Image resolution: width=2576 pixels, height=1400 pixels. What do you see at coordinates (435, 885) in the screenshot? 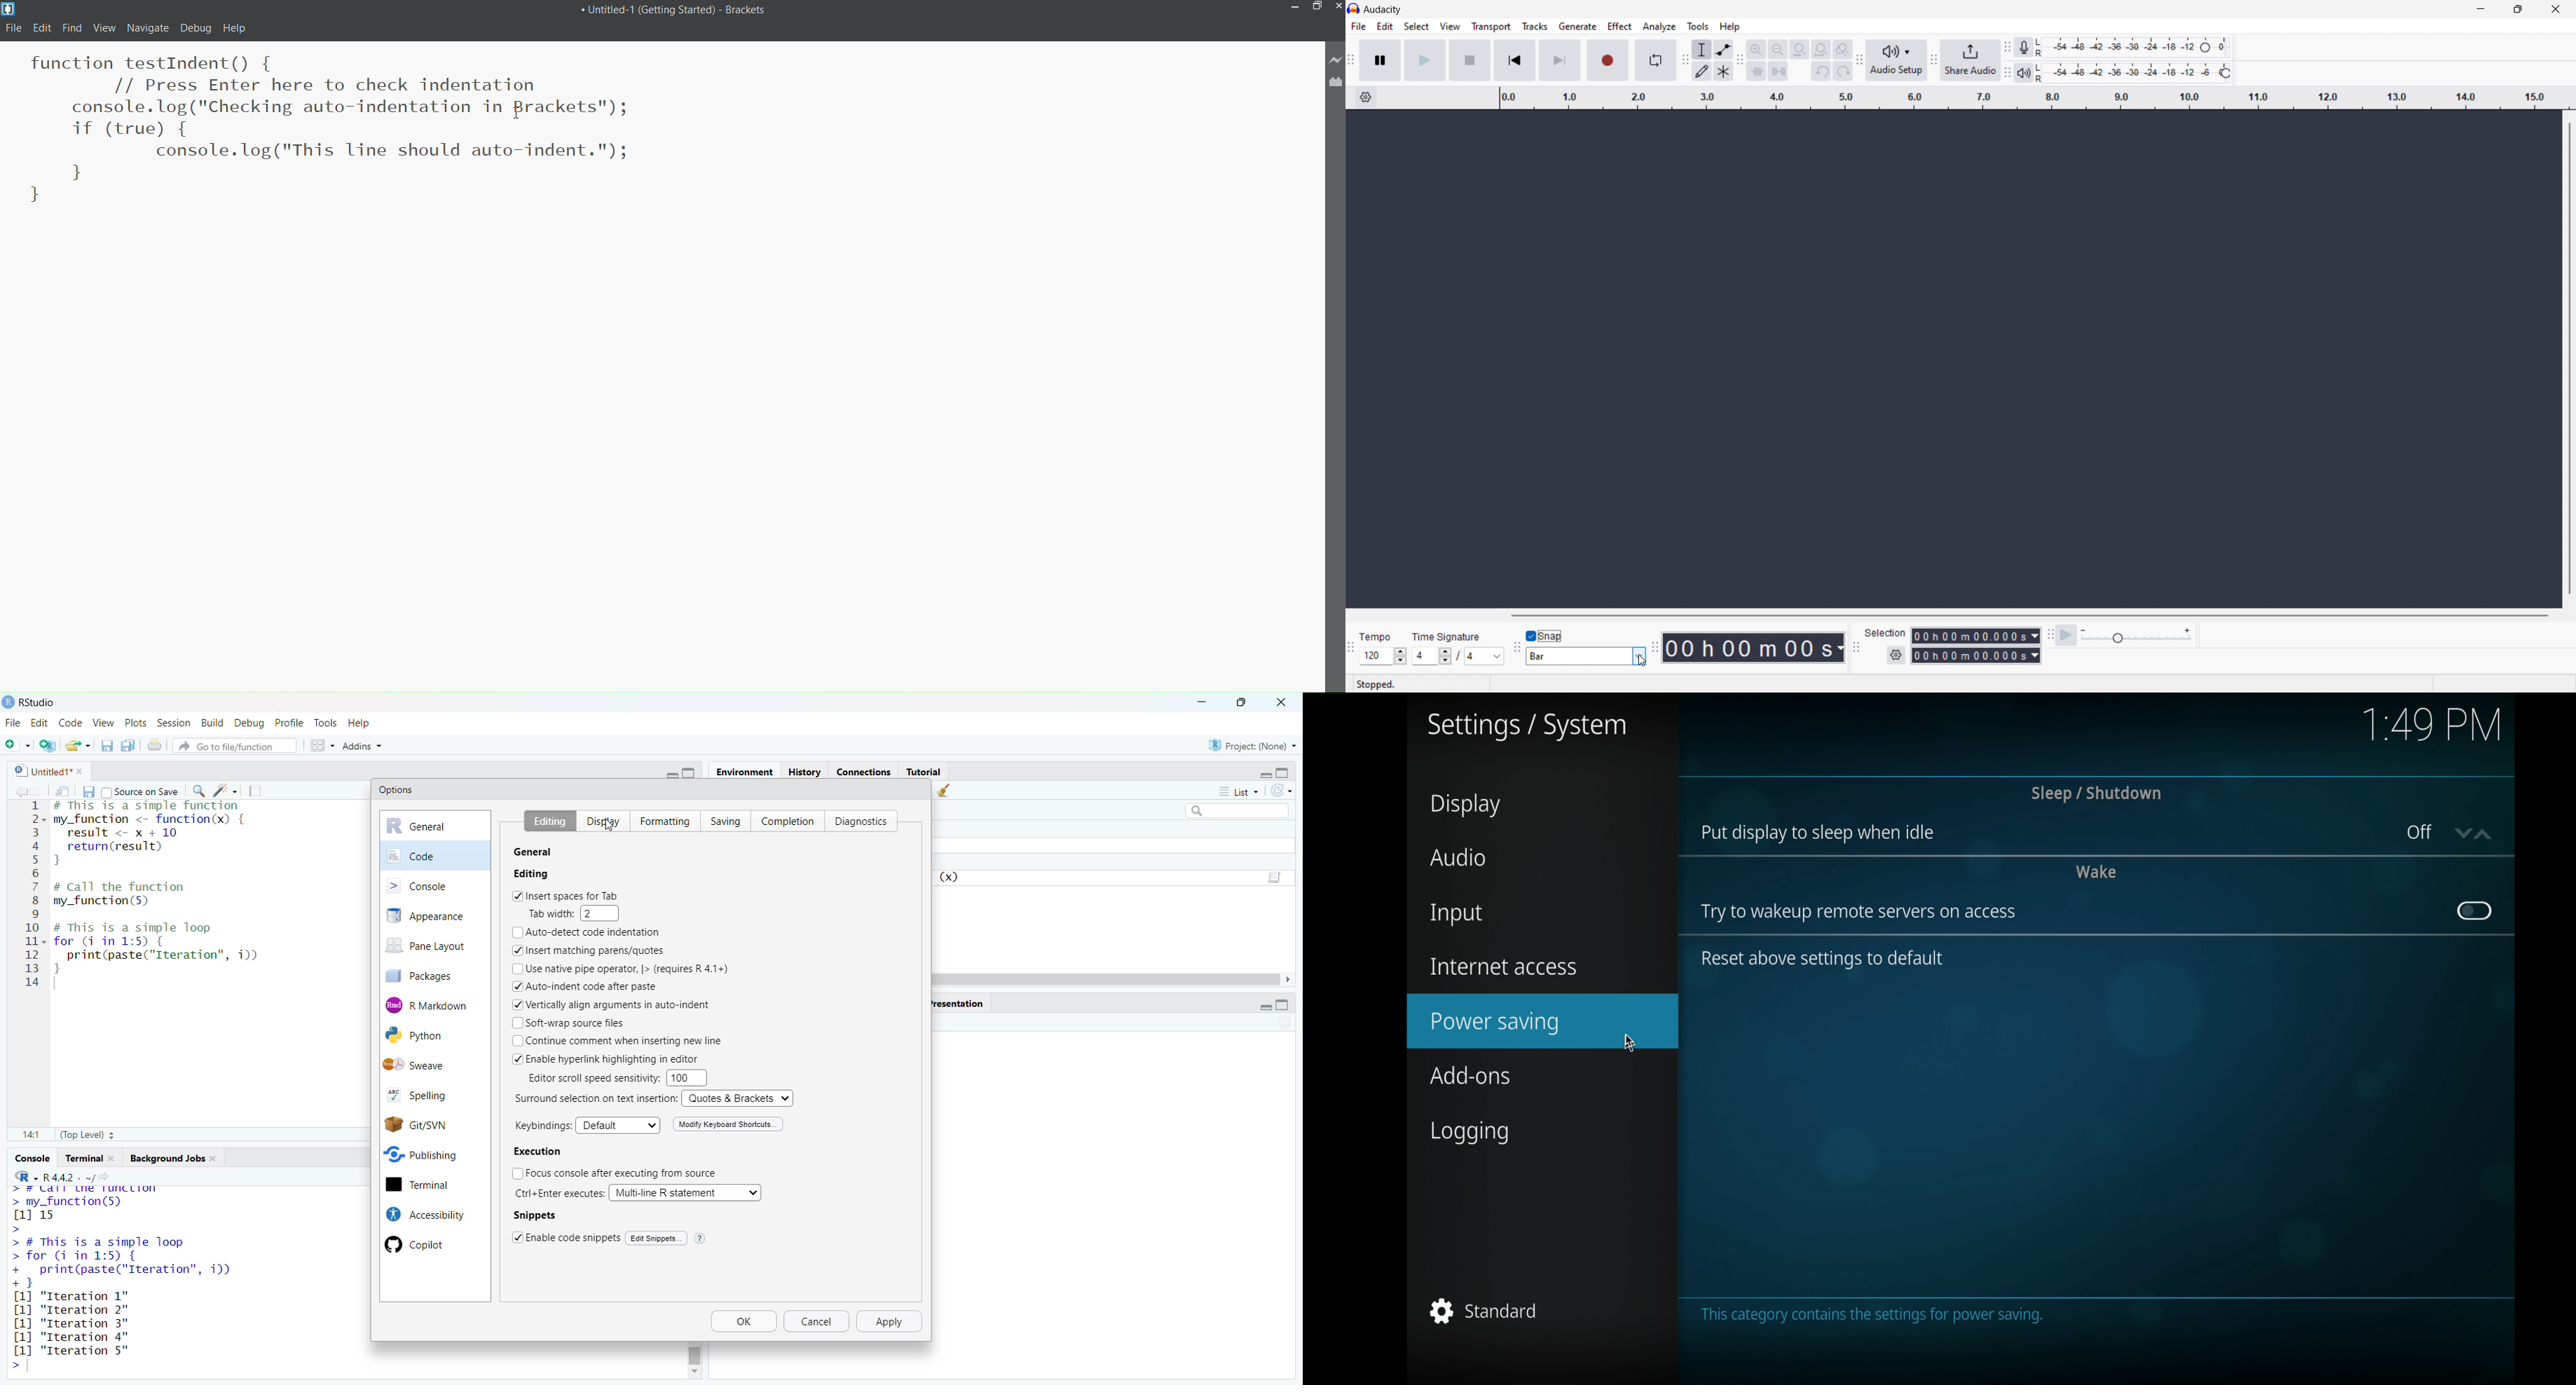
I see `console` at bounding box center [435, 885].